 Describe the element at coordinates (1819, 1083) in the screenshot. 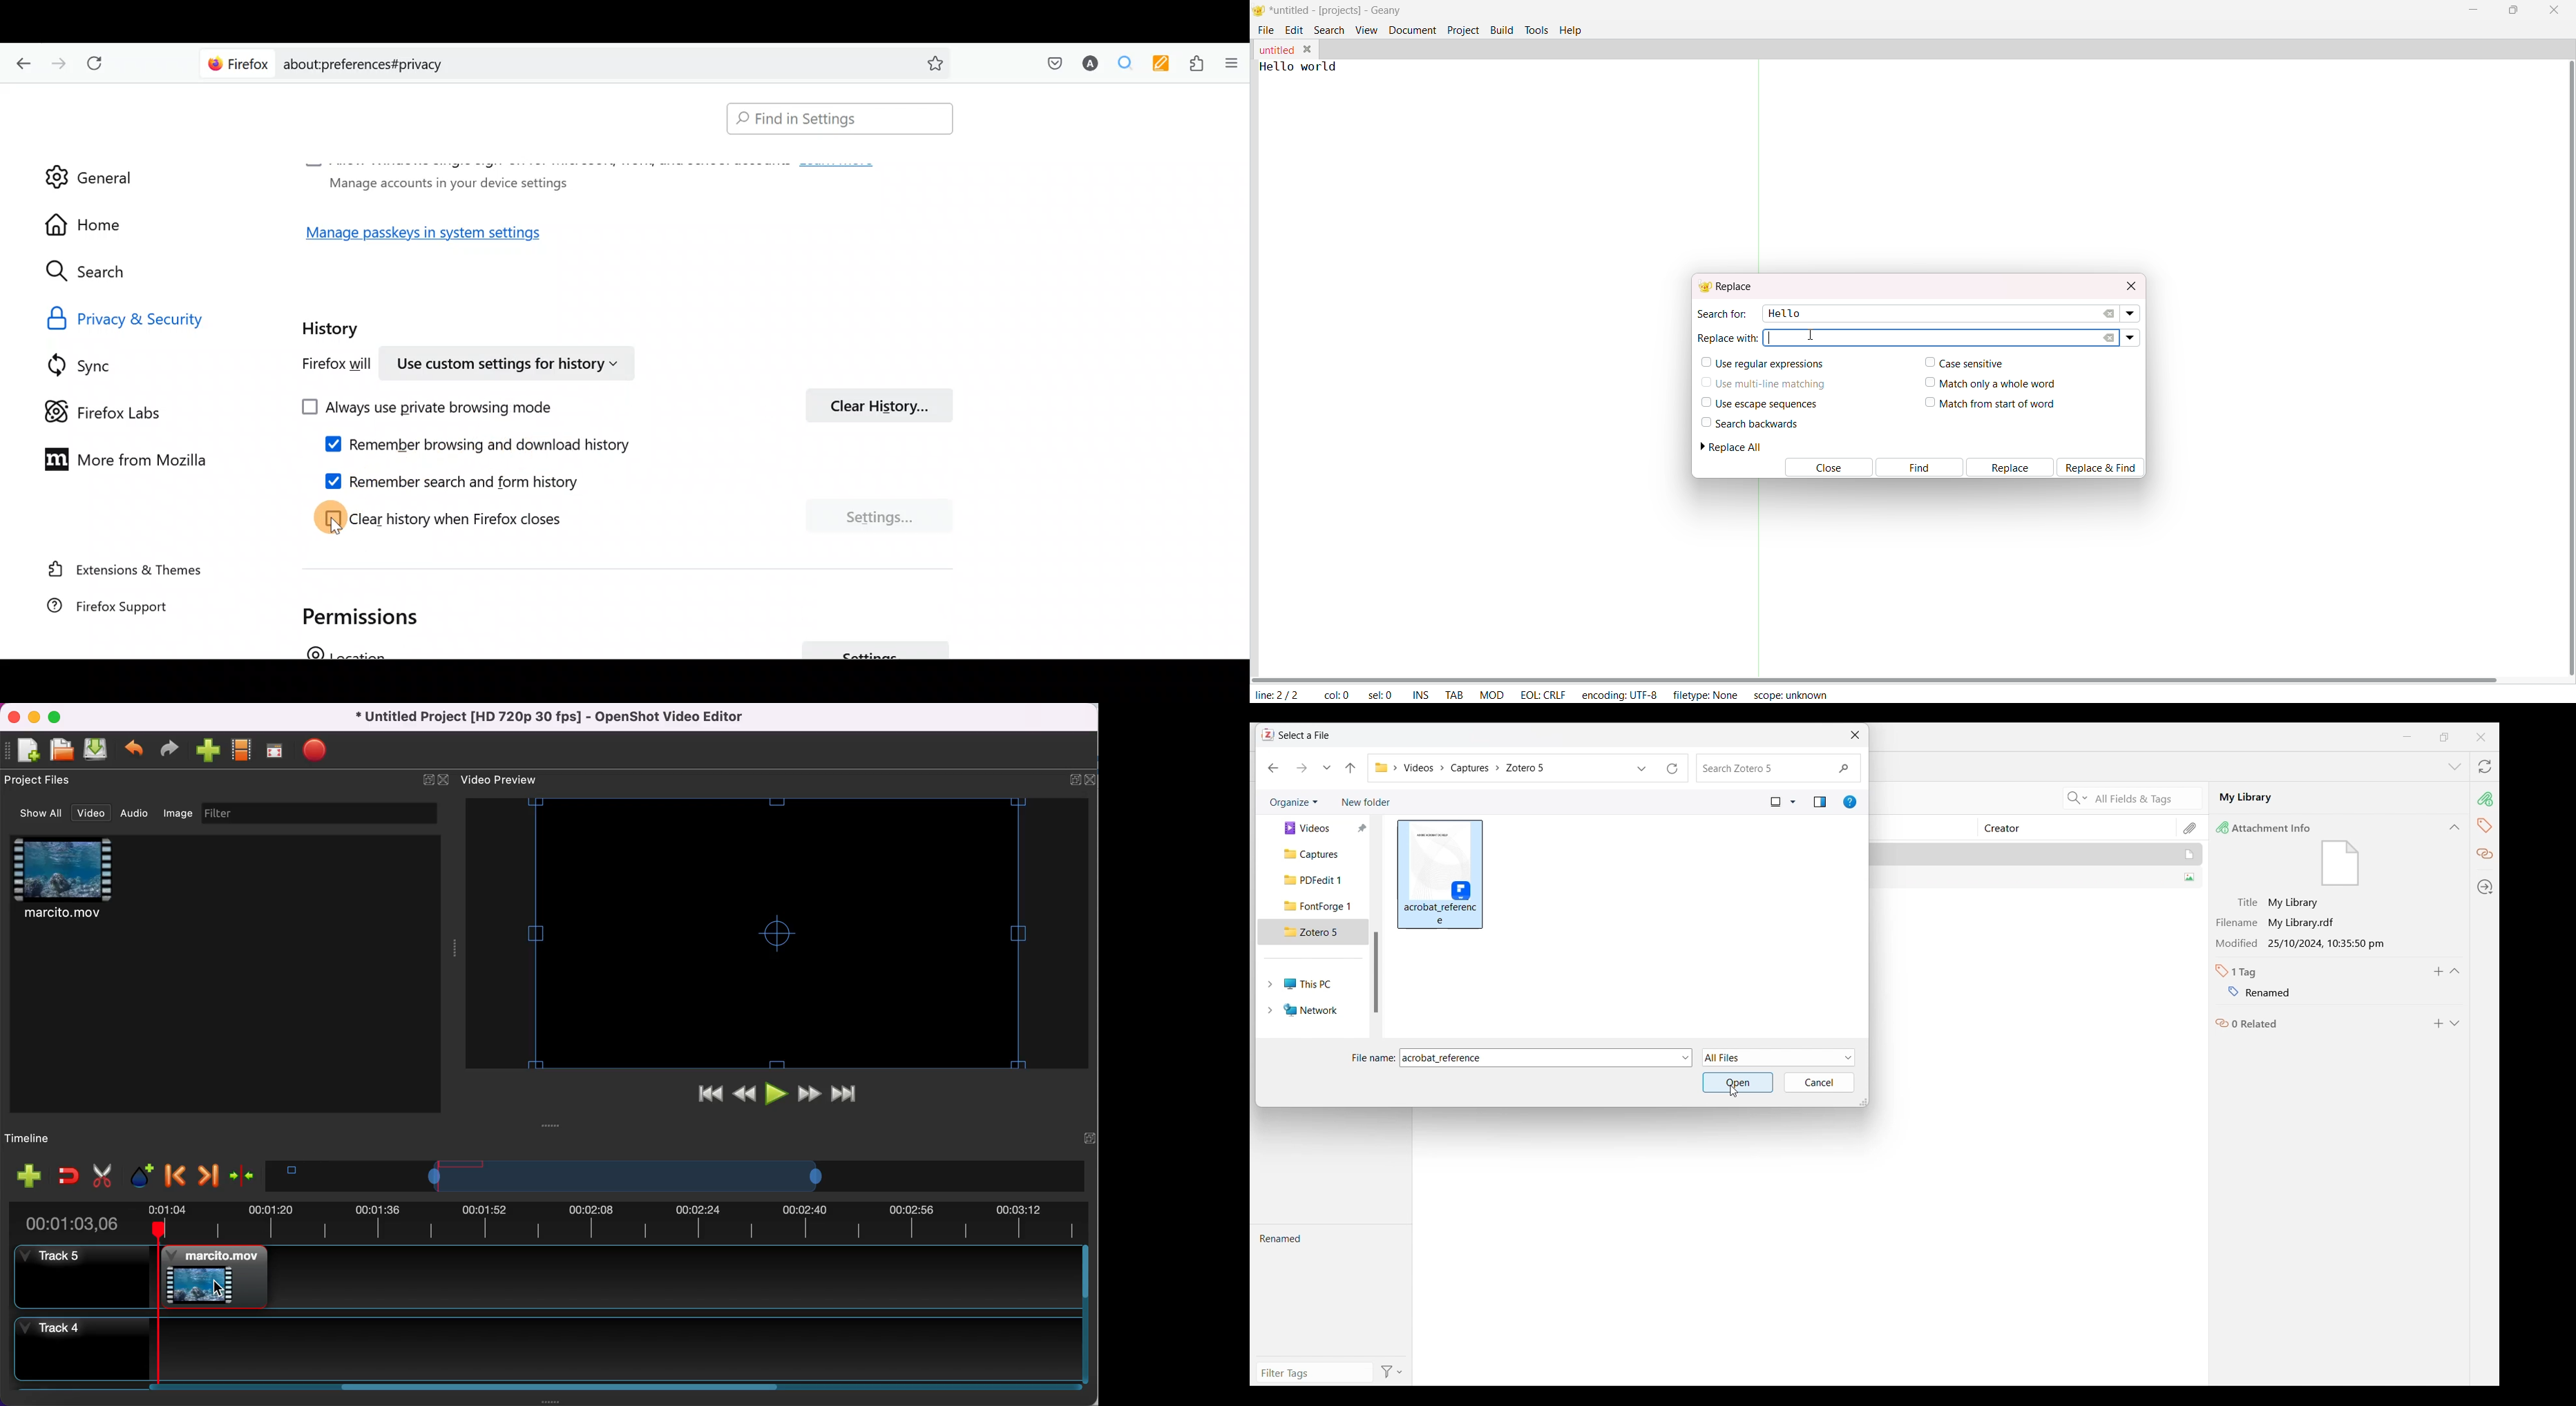

I see `Cancel inputs made` at that location.